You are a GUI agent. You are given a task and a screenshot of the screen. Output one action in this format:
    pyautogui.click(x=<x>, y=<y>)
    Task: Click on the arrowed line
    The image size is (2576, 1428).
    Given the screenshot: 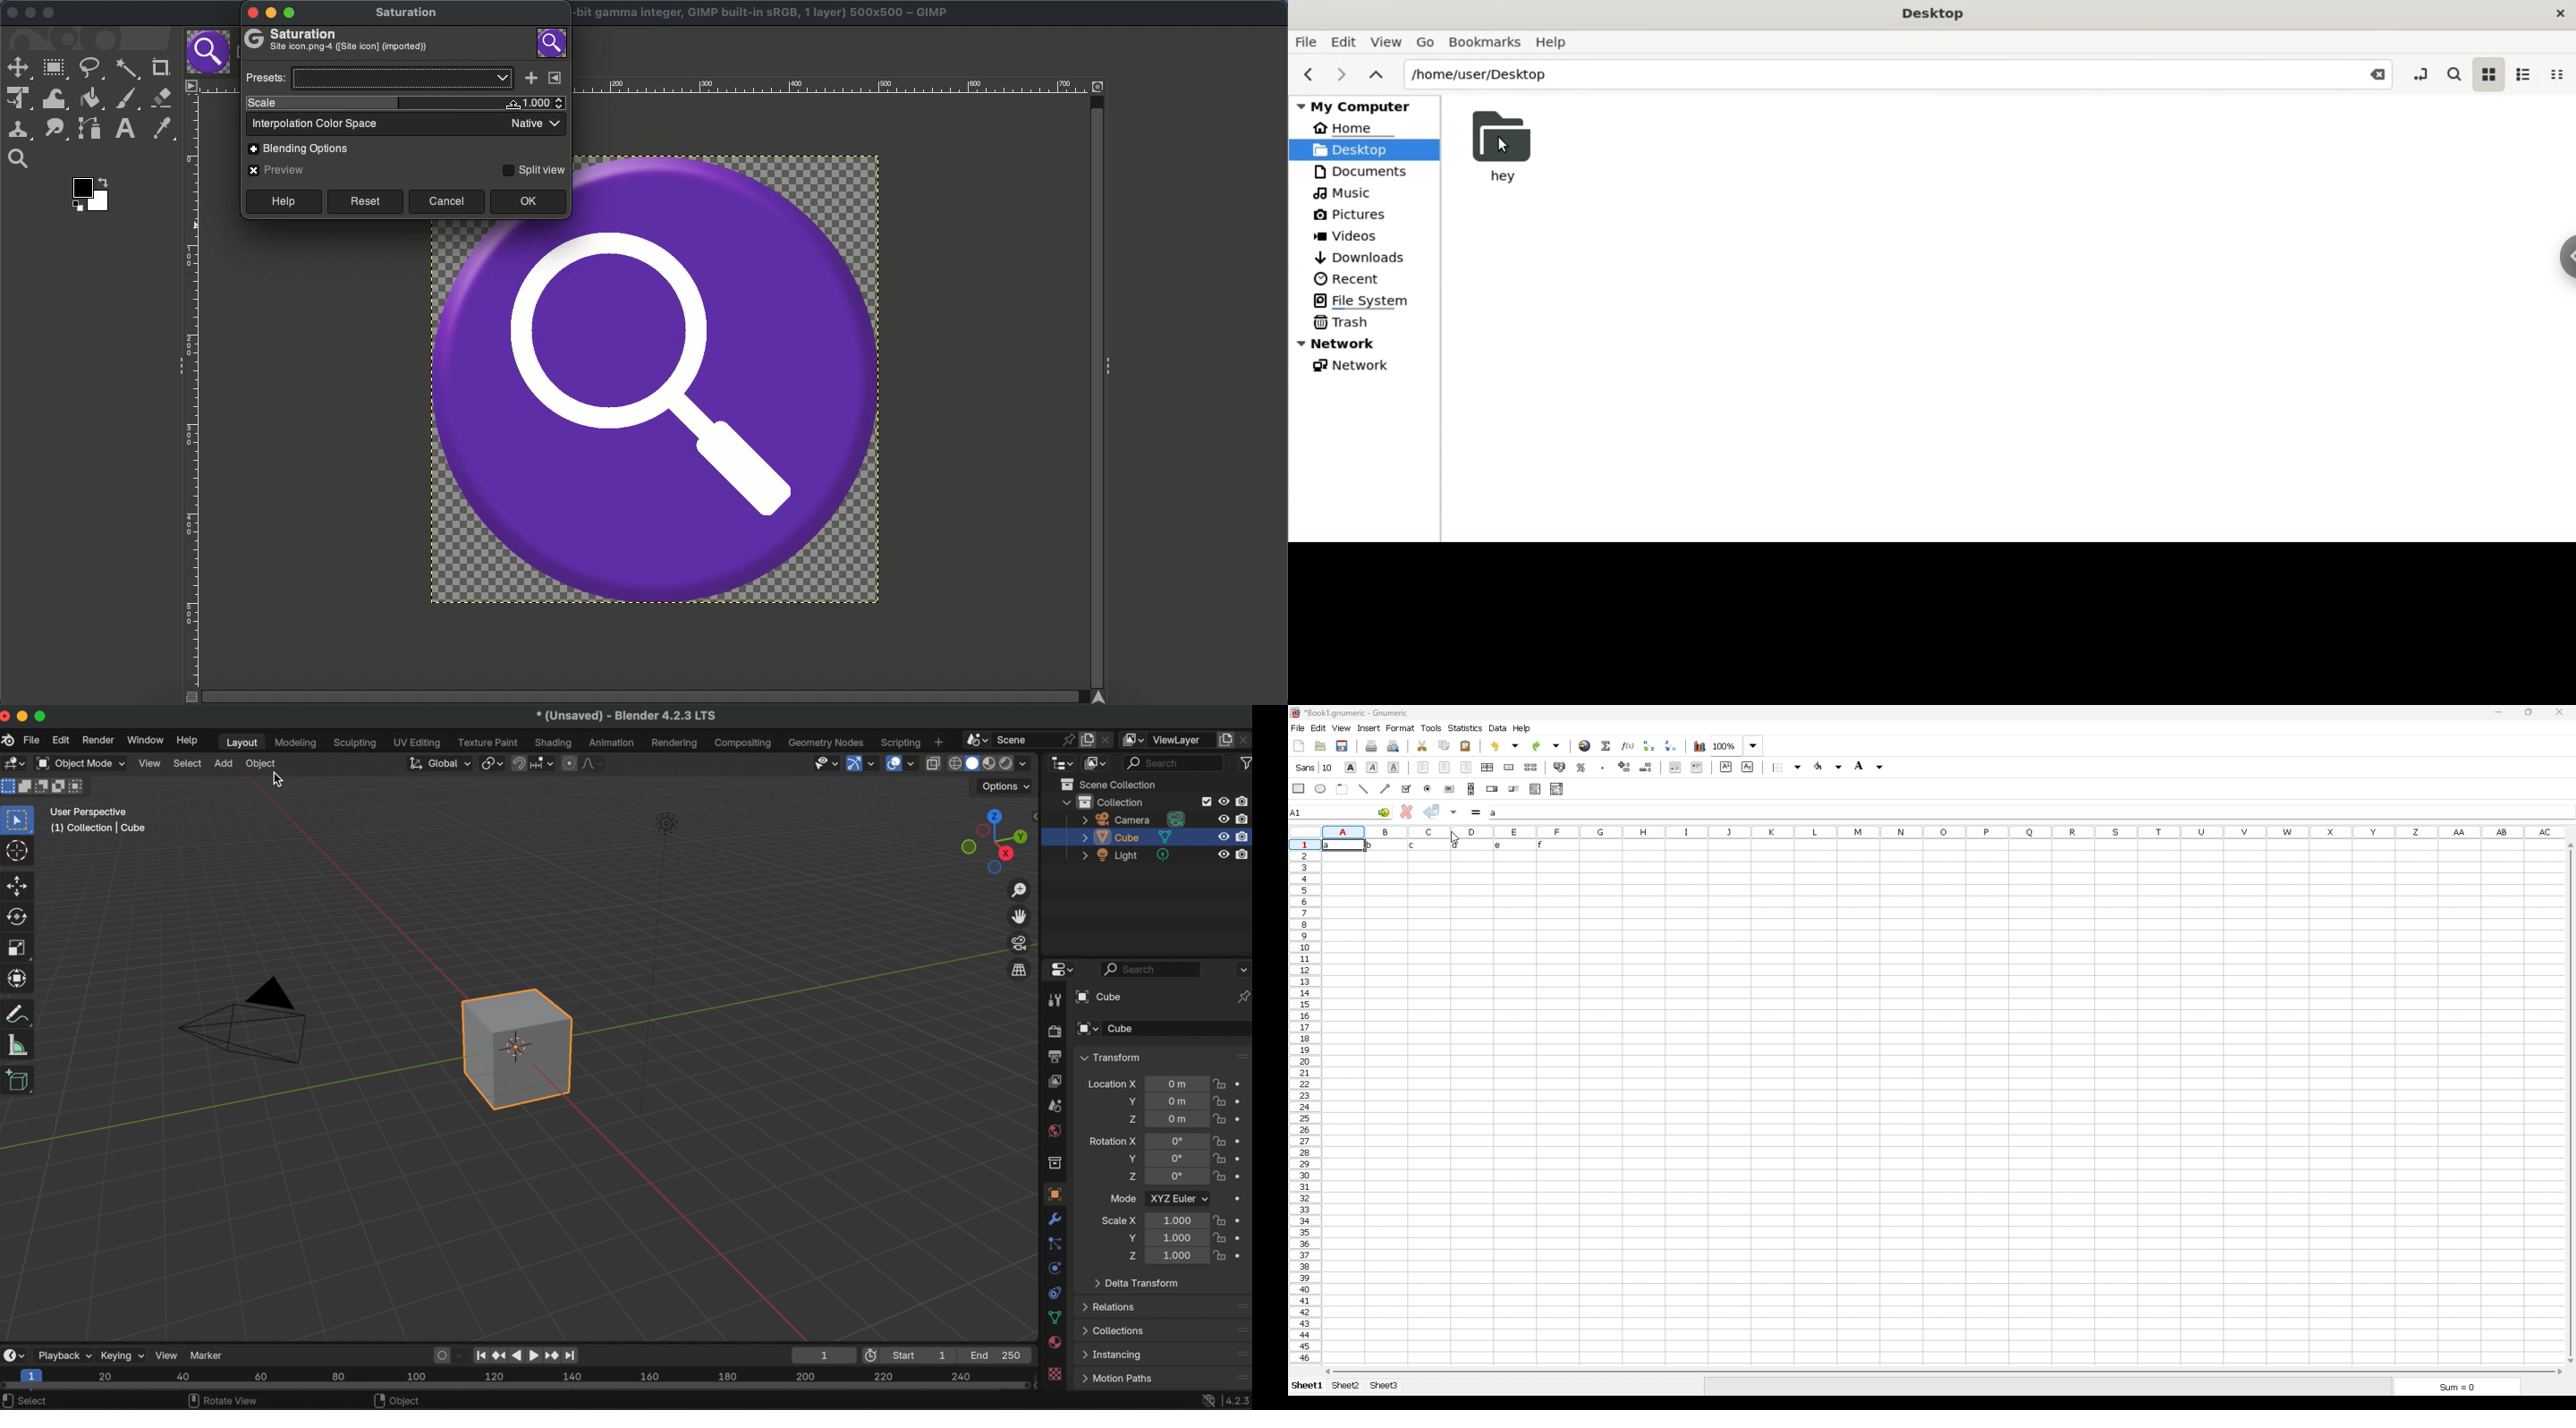 What is the action you would take?
    pyautogui.click(x=1387, y=788)
    